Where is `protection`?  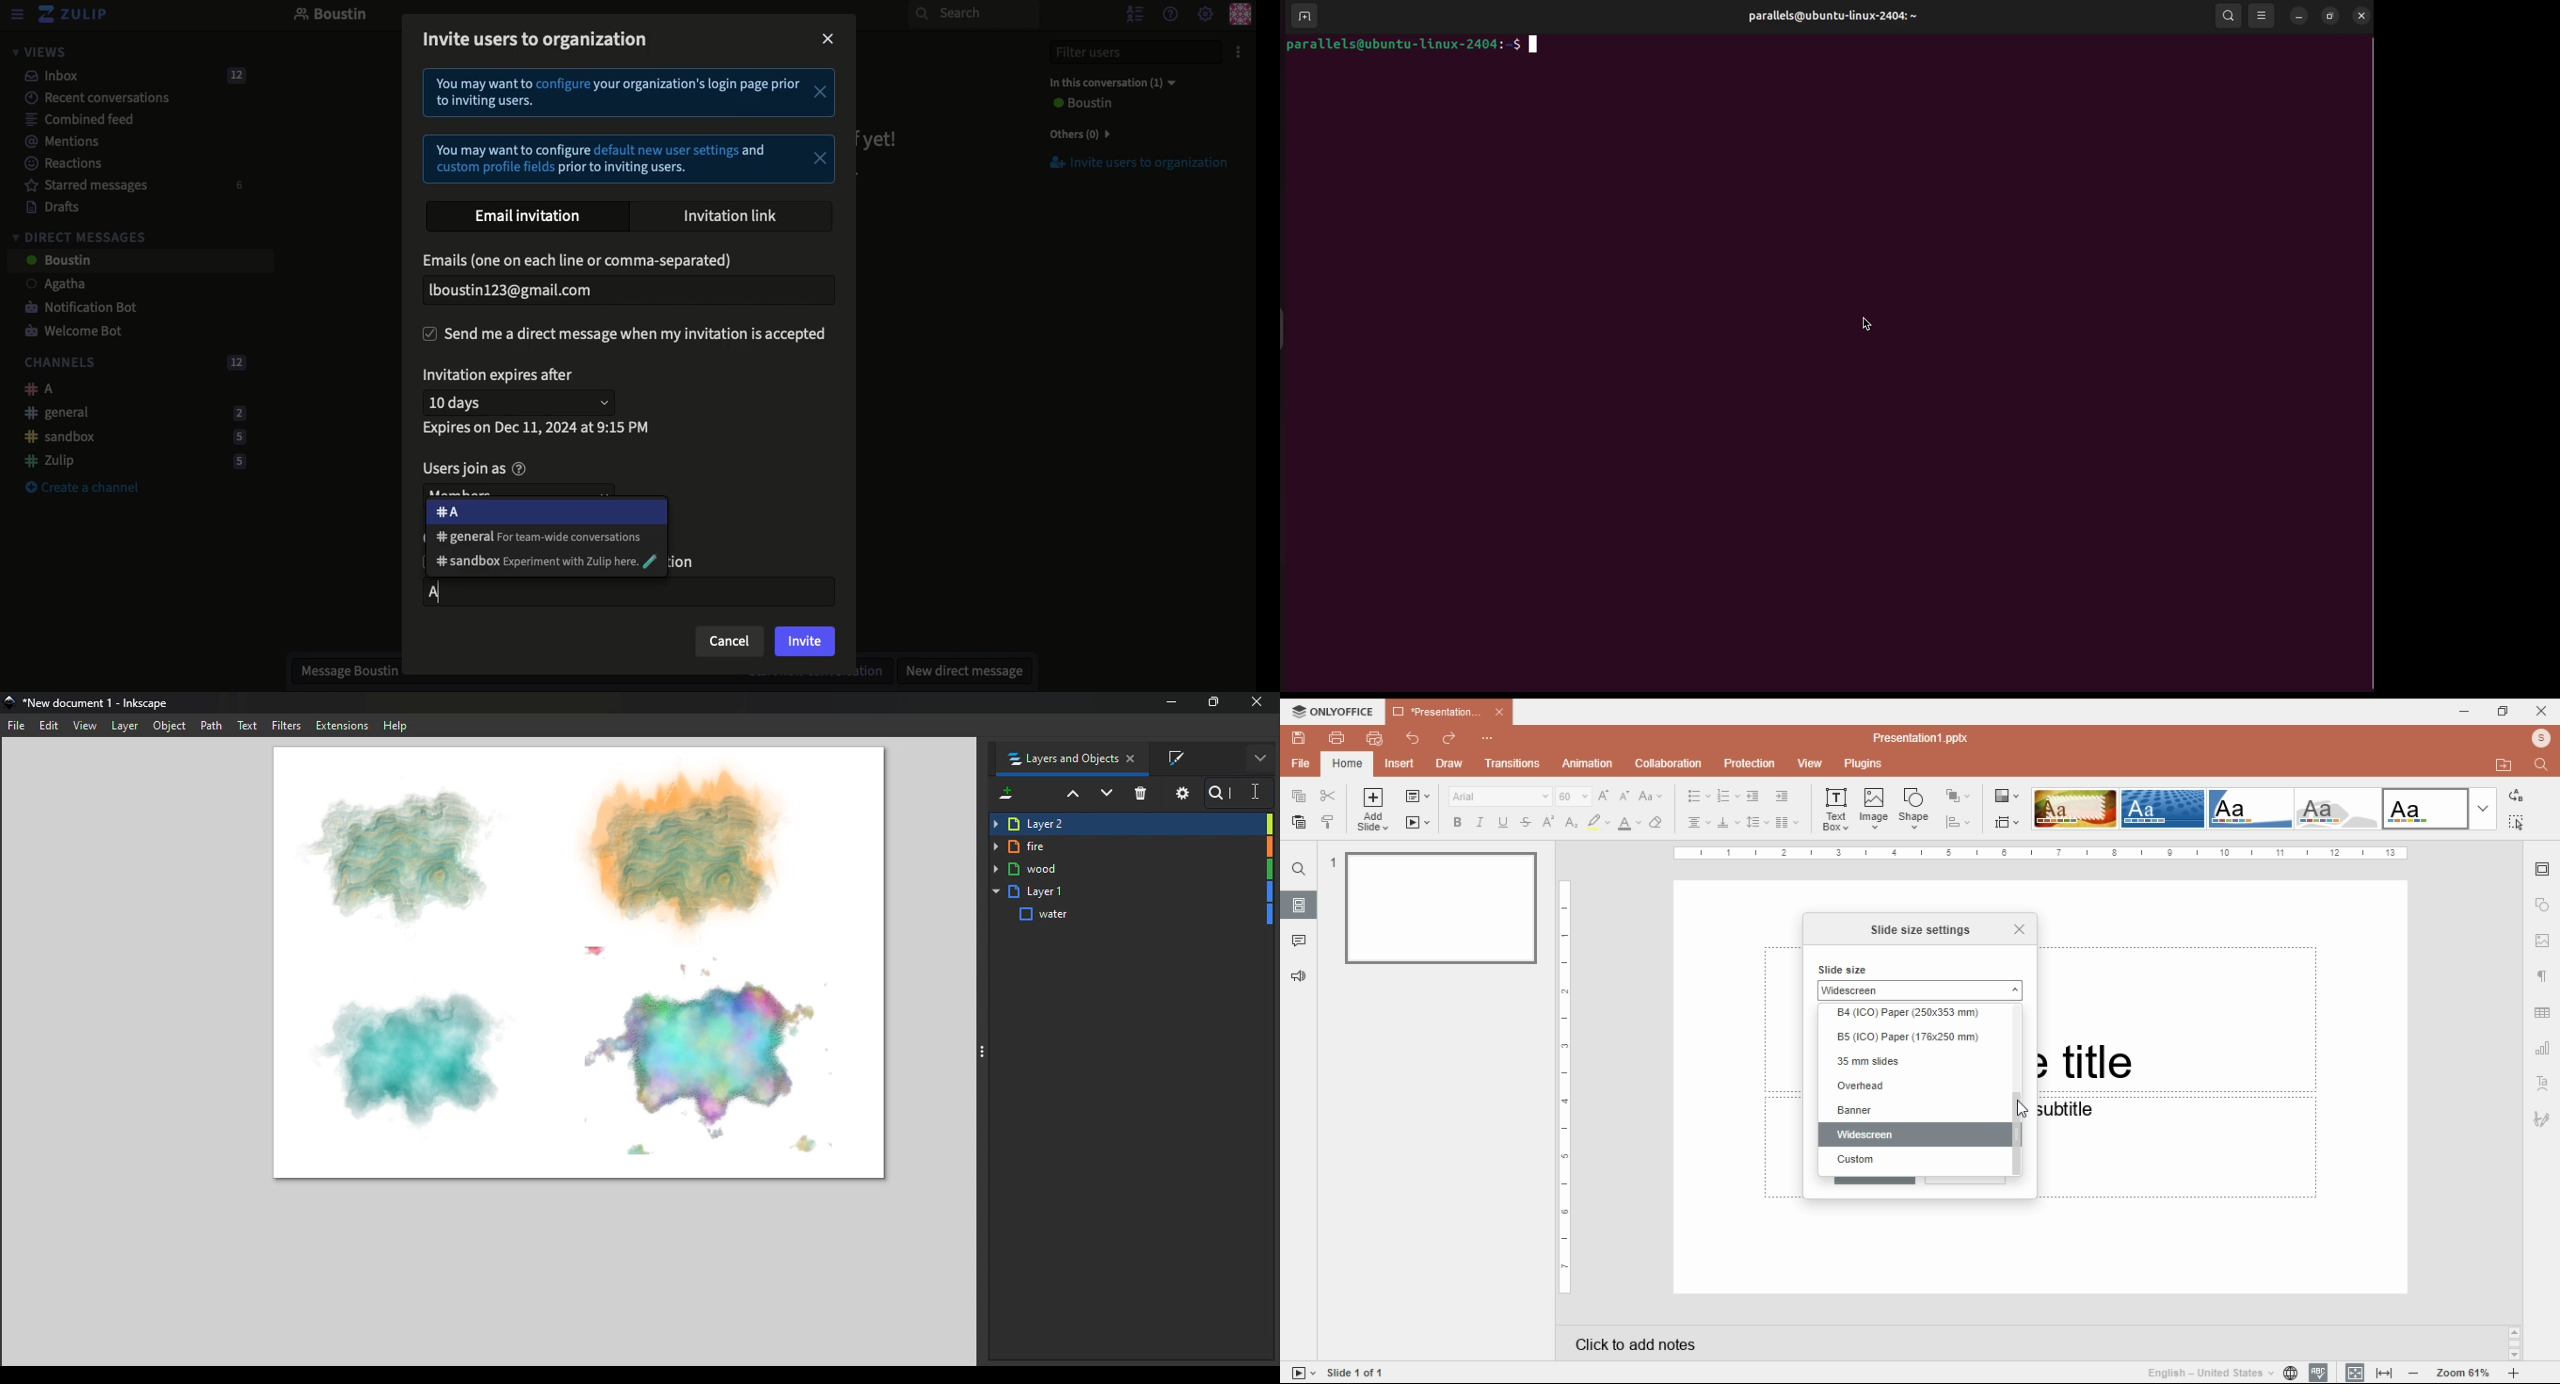
protection is located at coordinates (1749, 764).